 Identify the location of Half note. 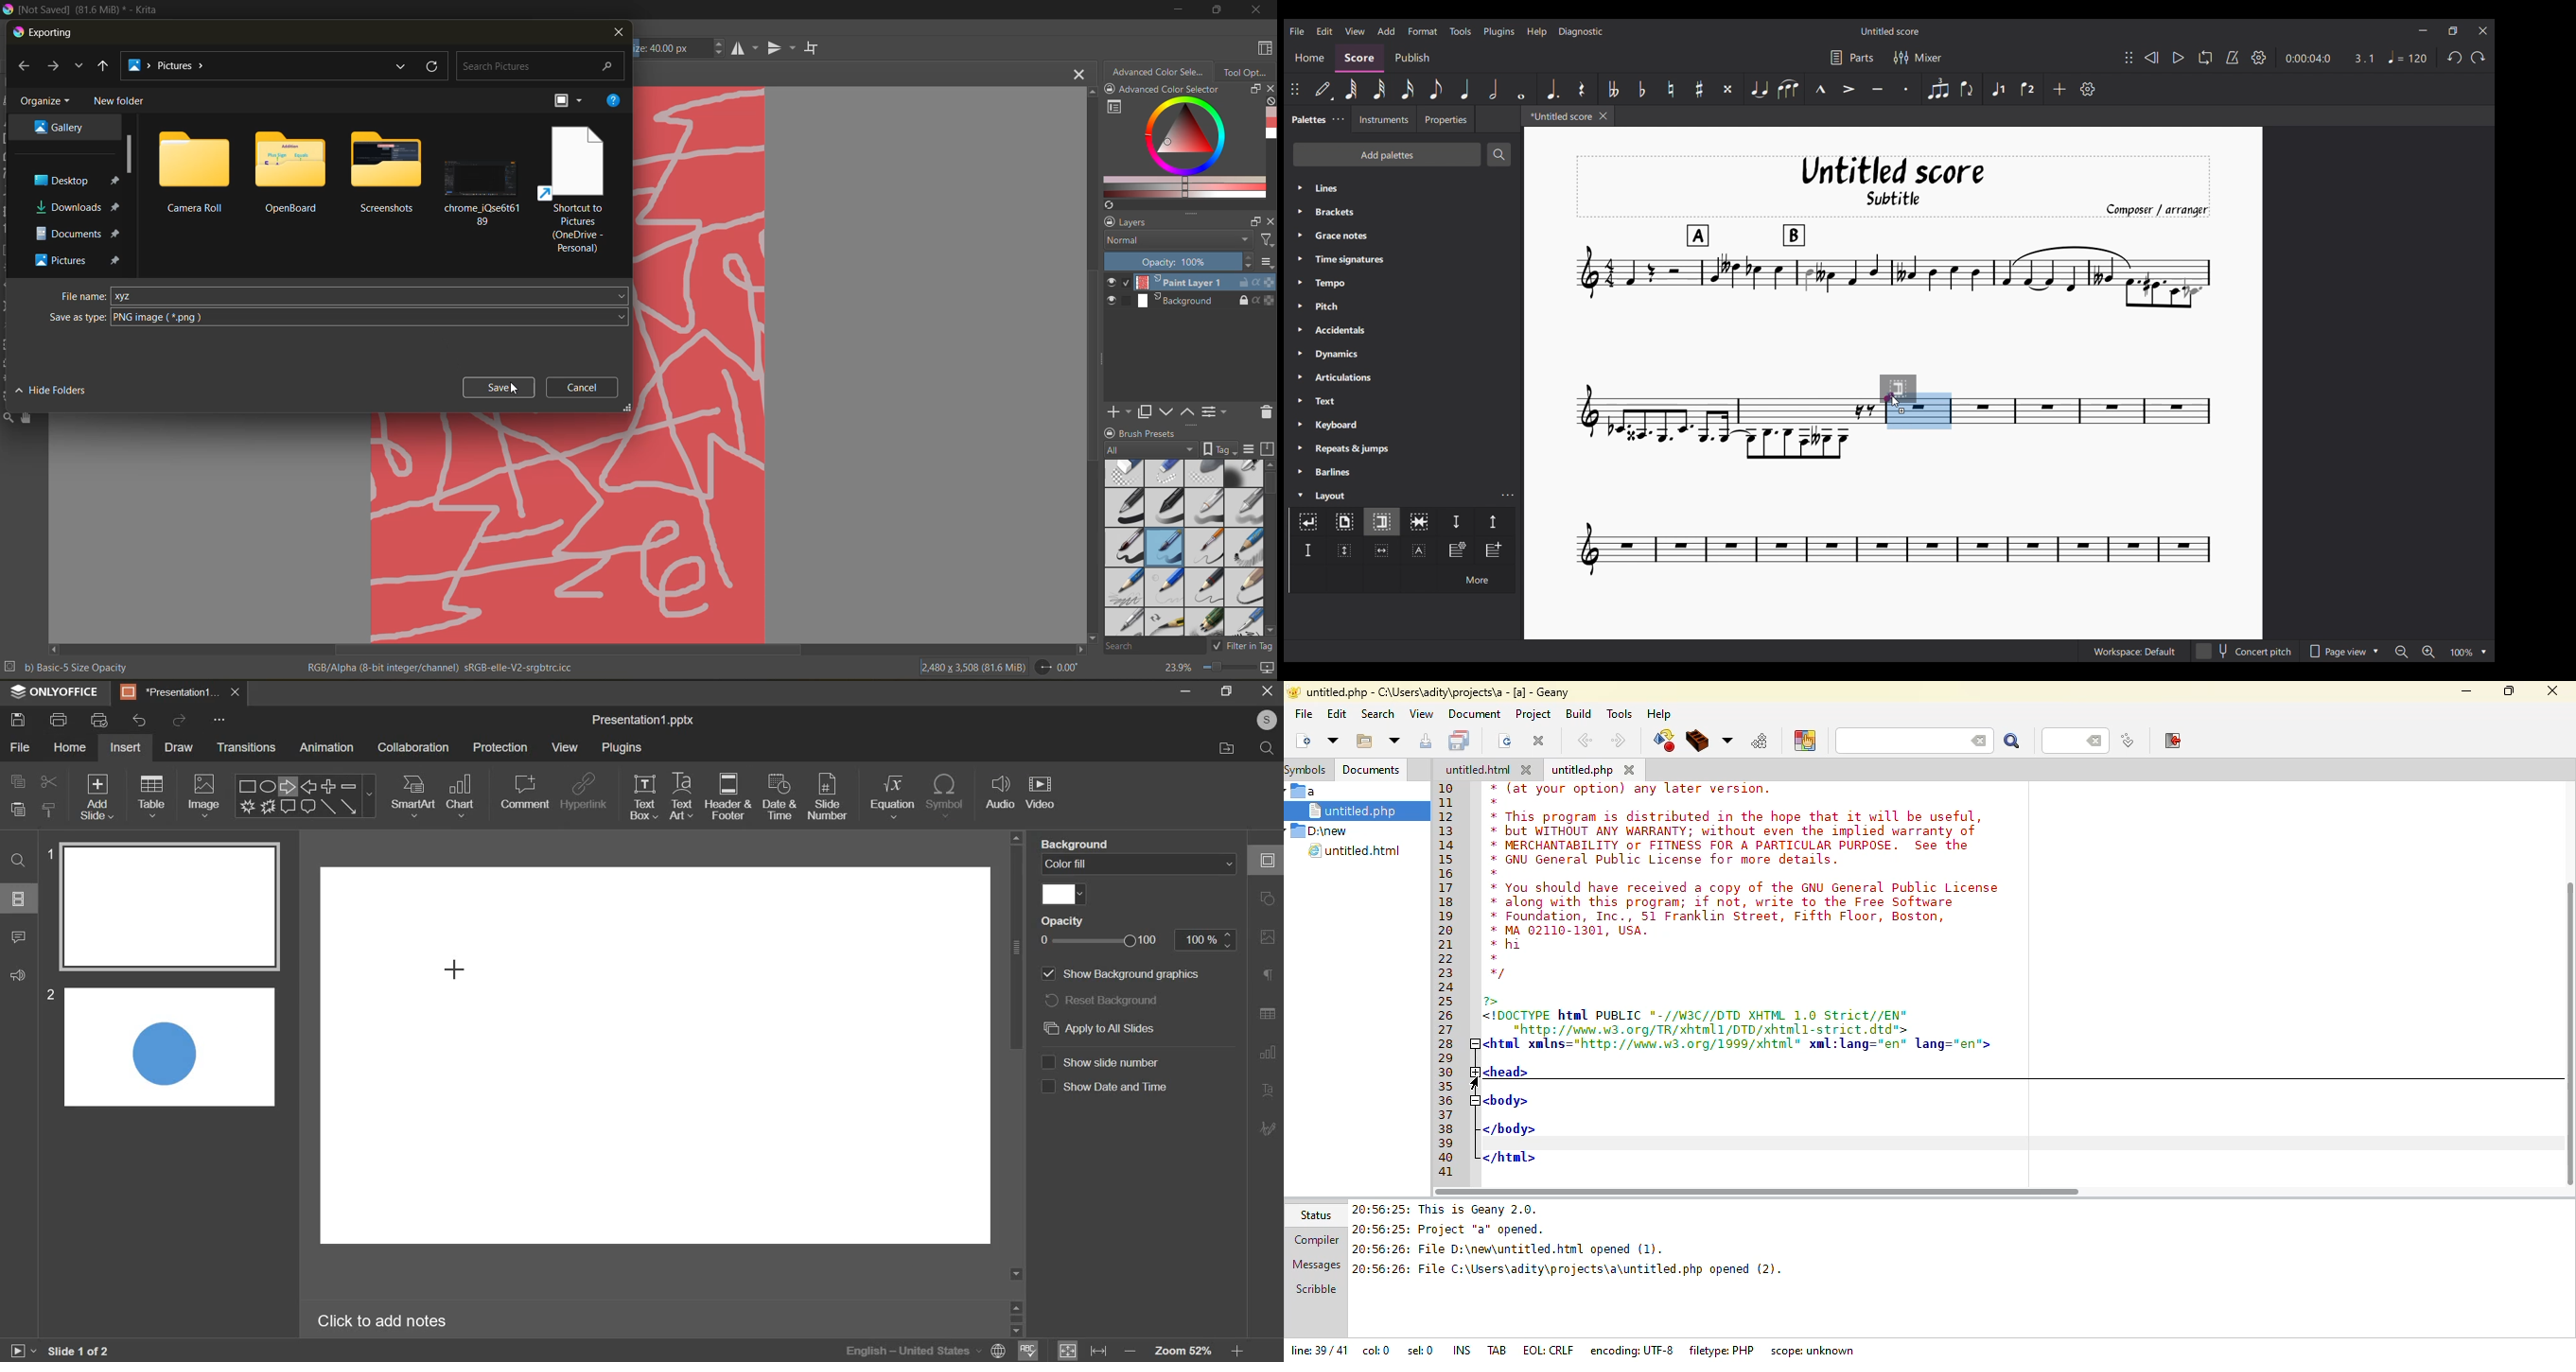
(1493, 88).